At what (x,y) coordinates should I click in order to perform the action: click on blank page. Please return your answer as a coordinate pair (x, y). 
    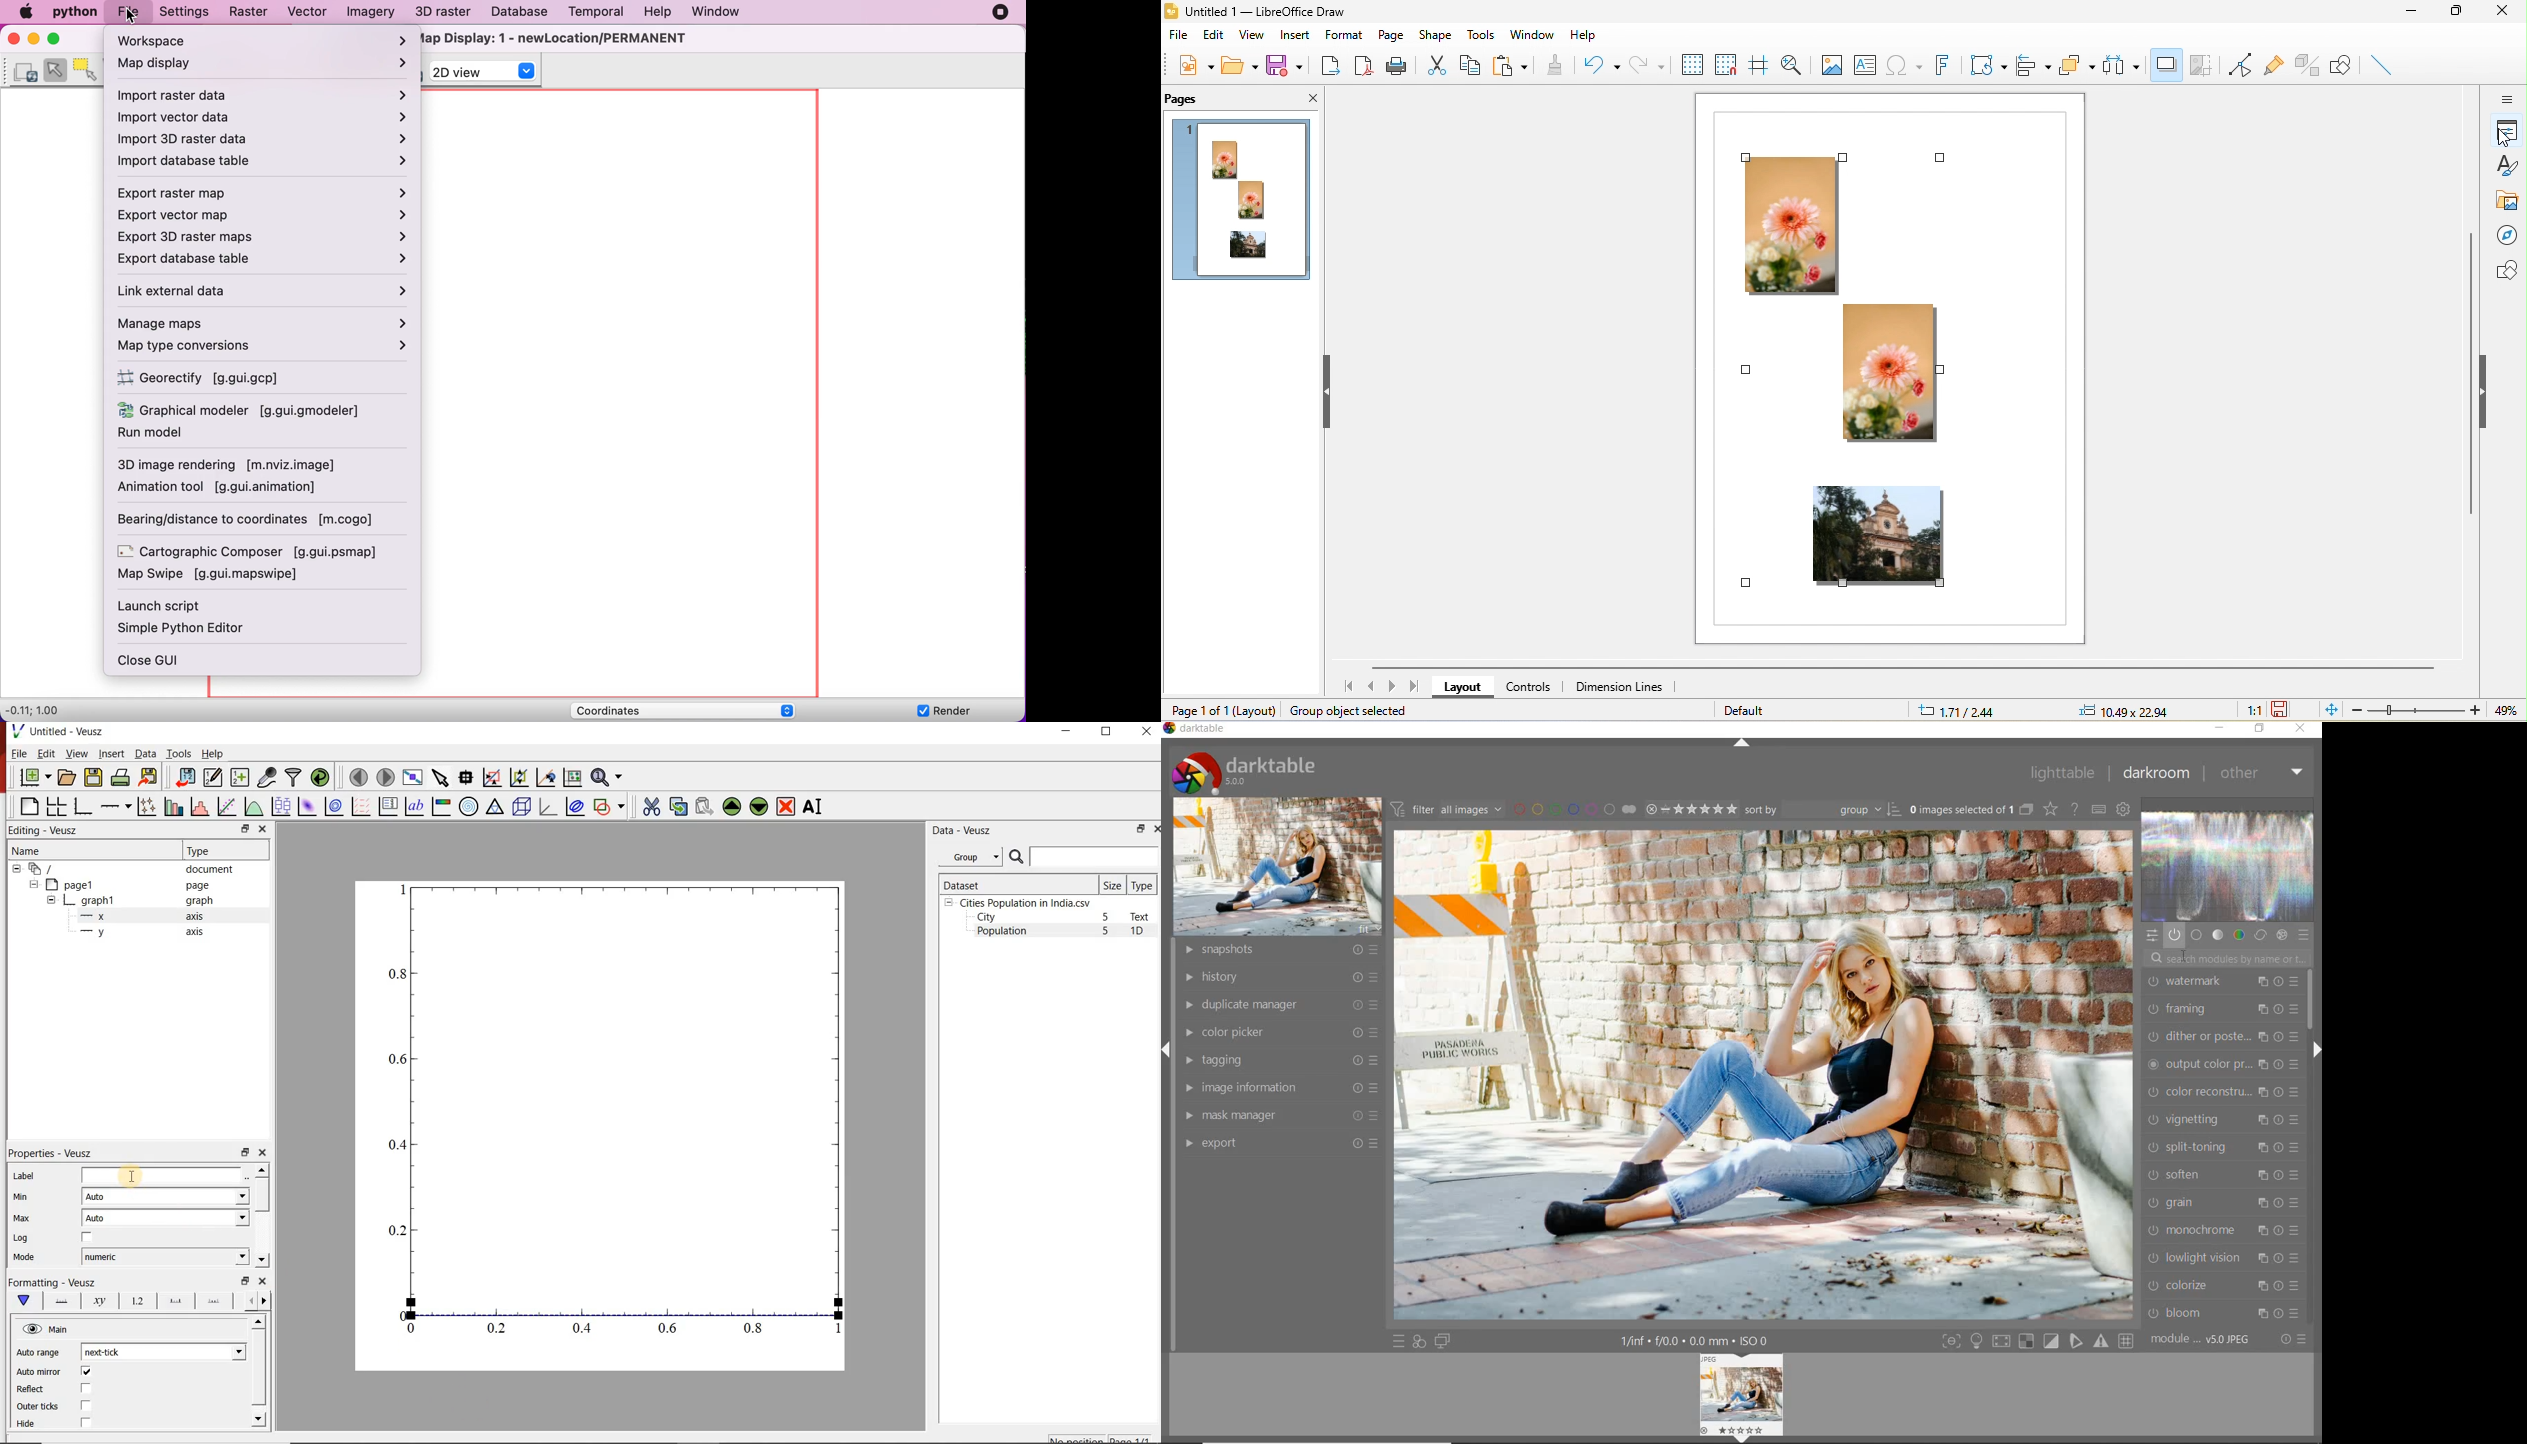
    Looking at the image, I should click on (28, 807).